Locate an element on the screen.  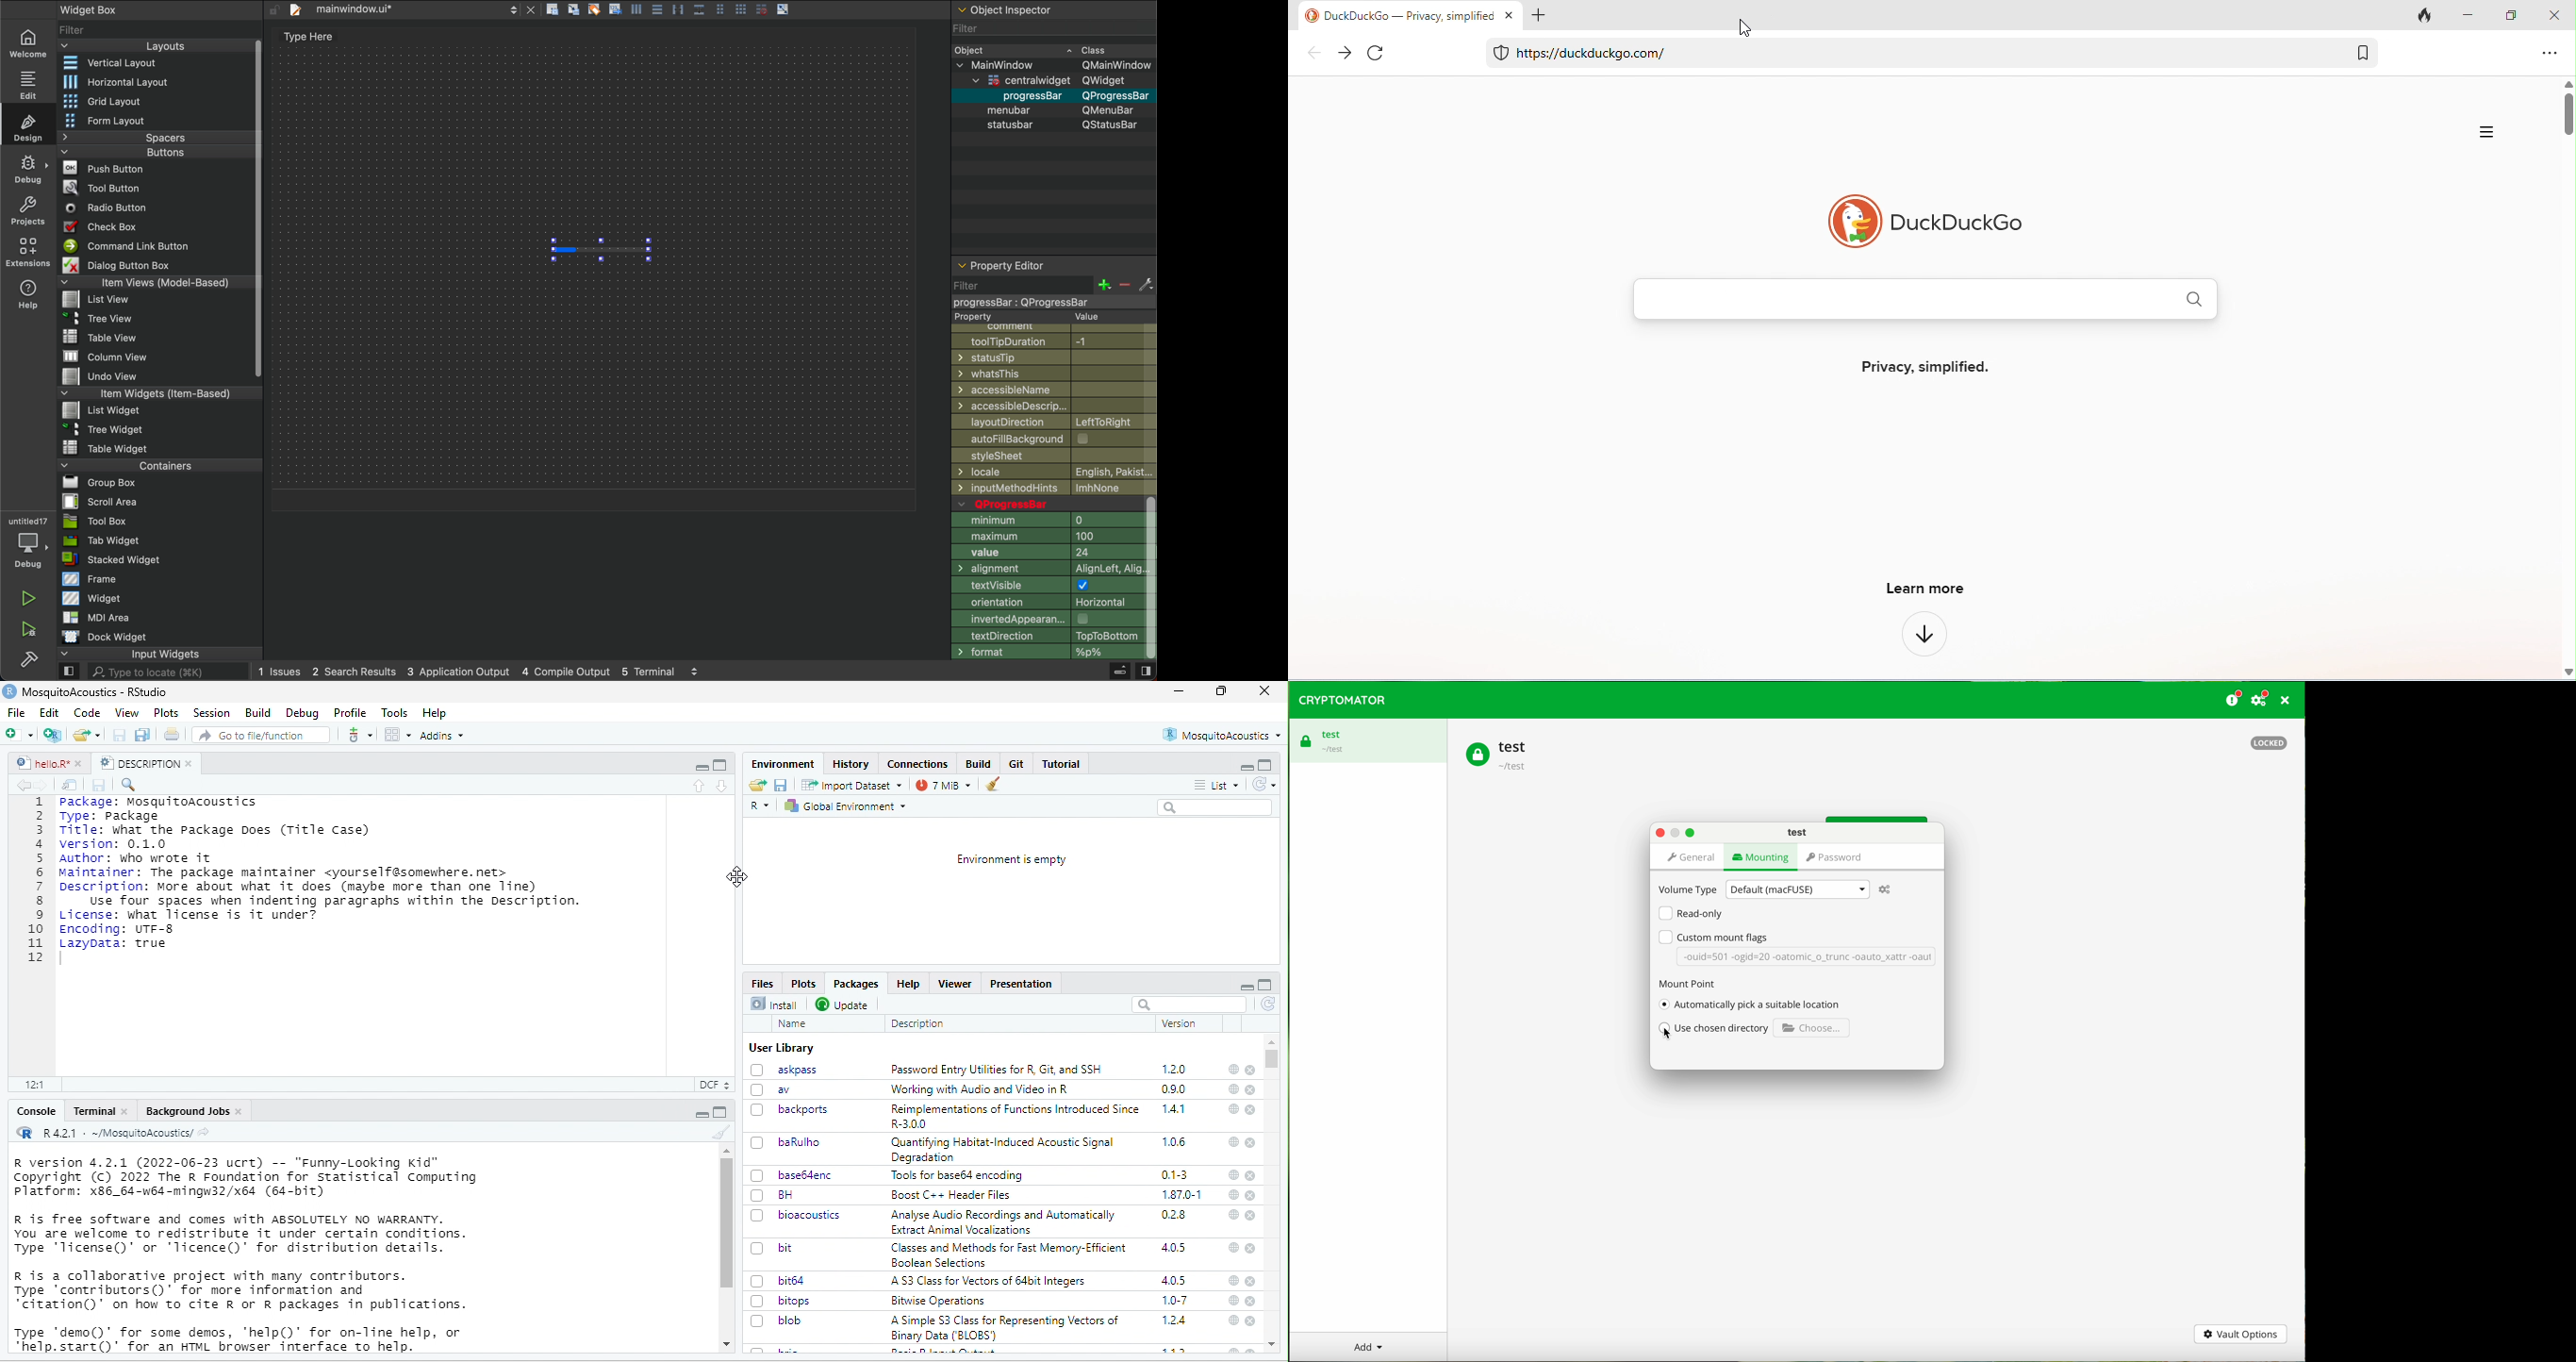
minimize is located at coordinates (1245, 765).